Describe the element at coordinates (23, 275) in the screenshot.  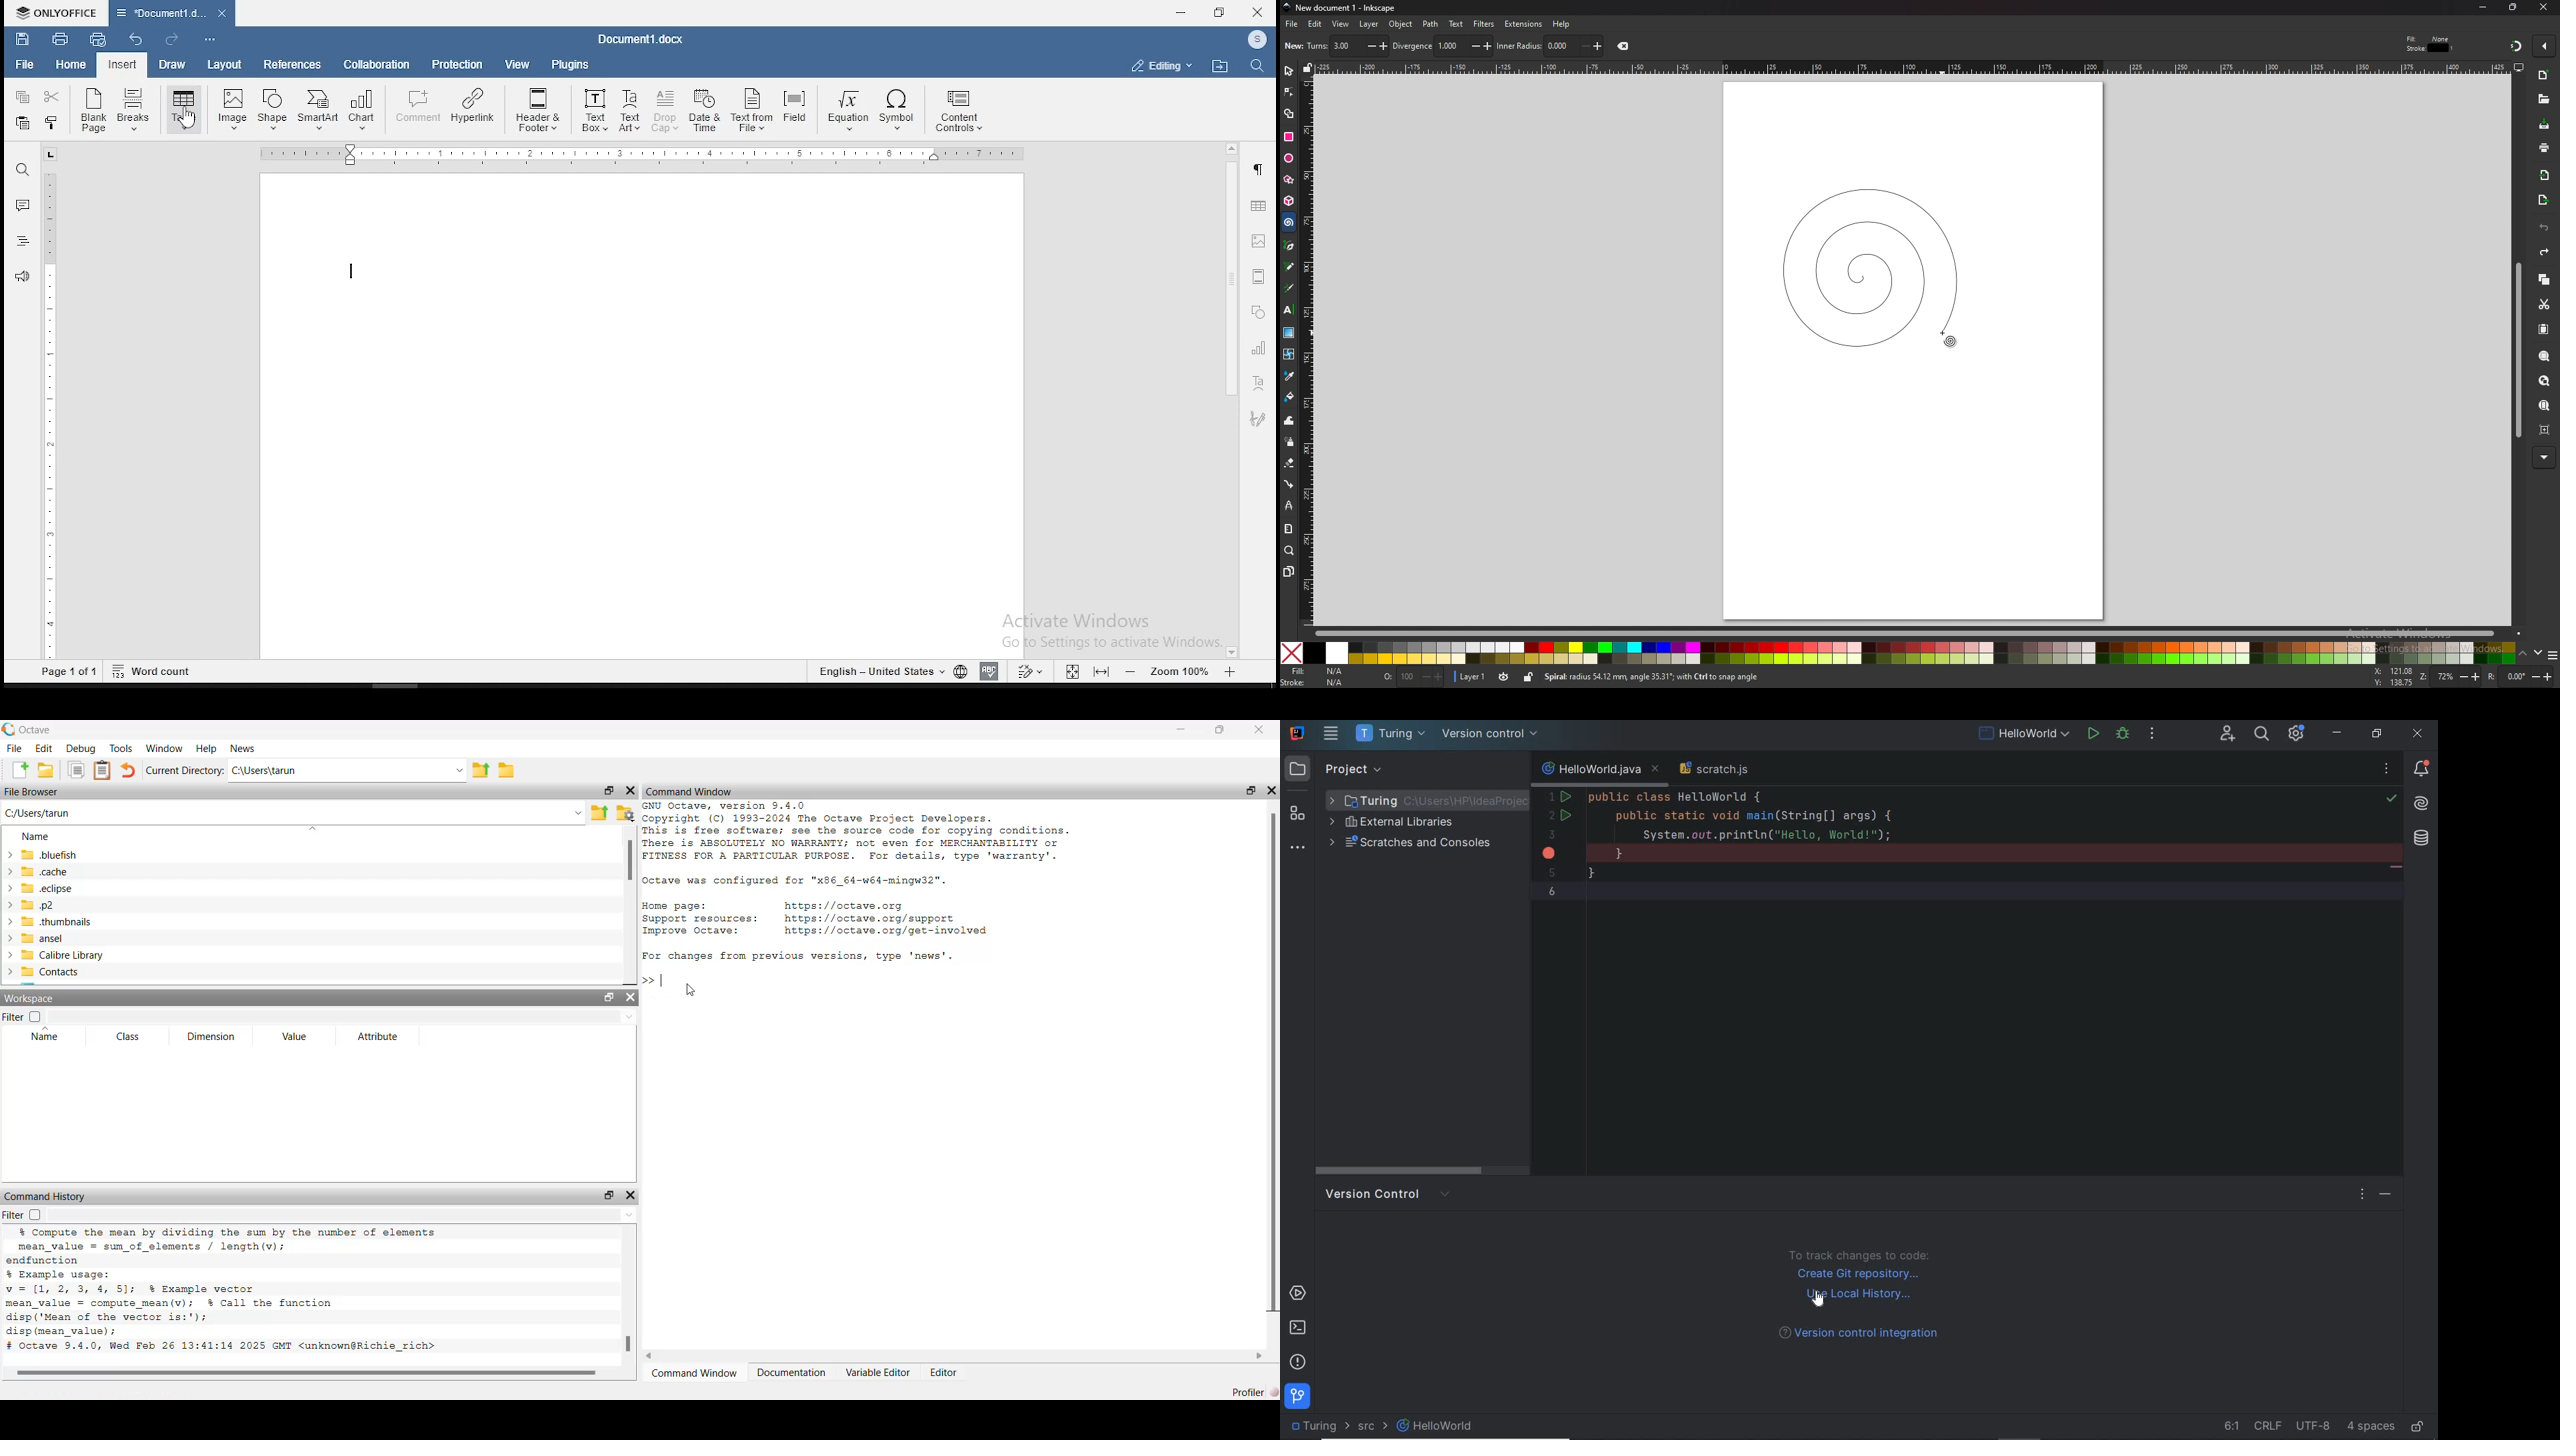
I see `feedback and support` at that location.